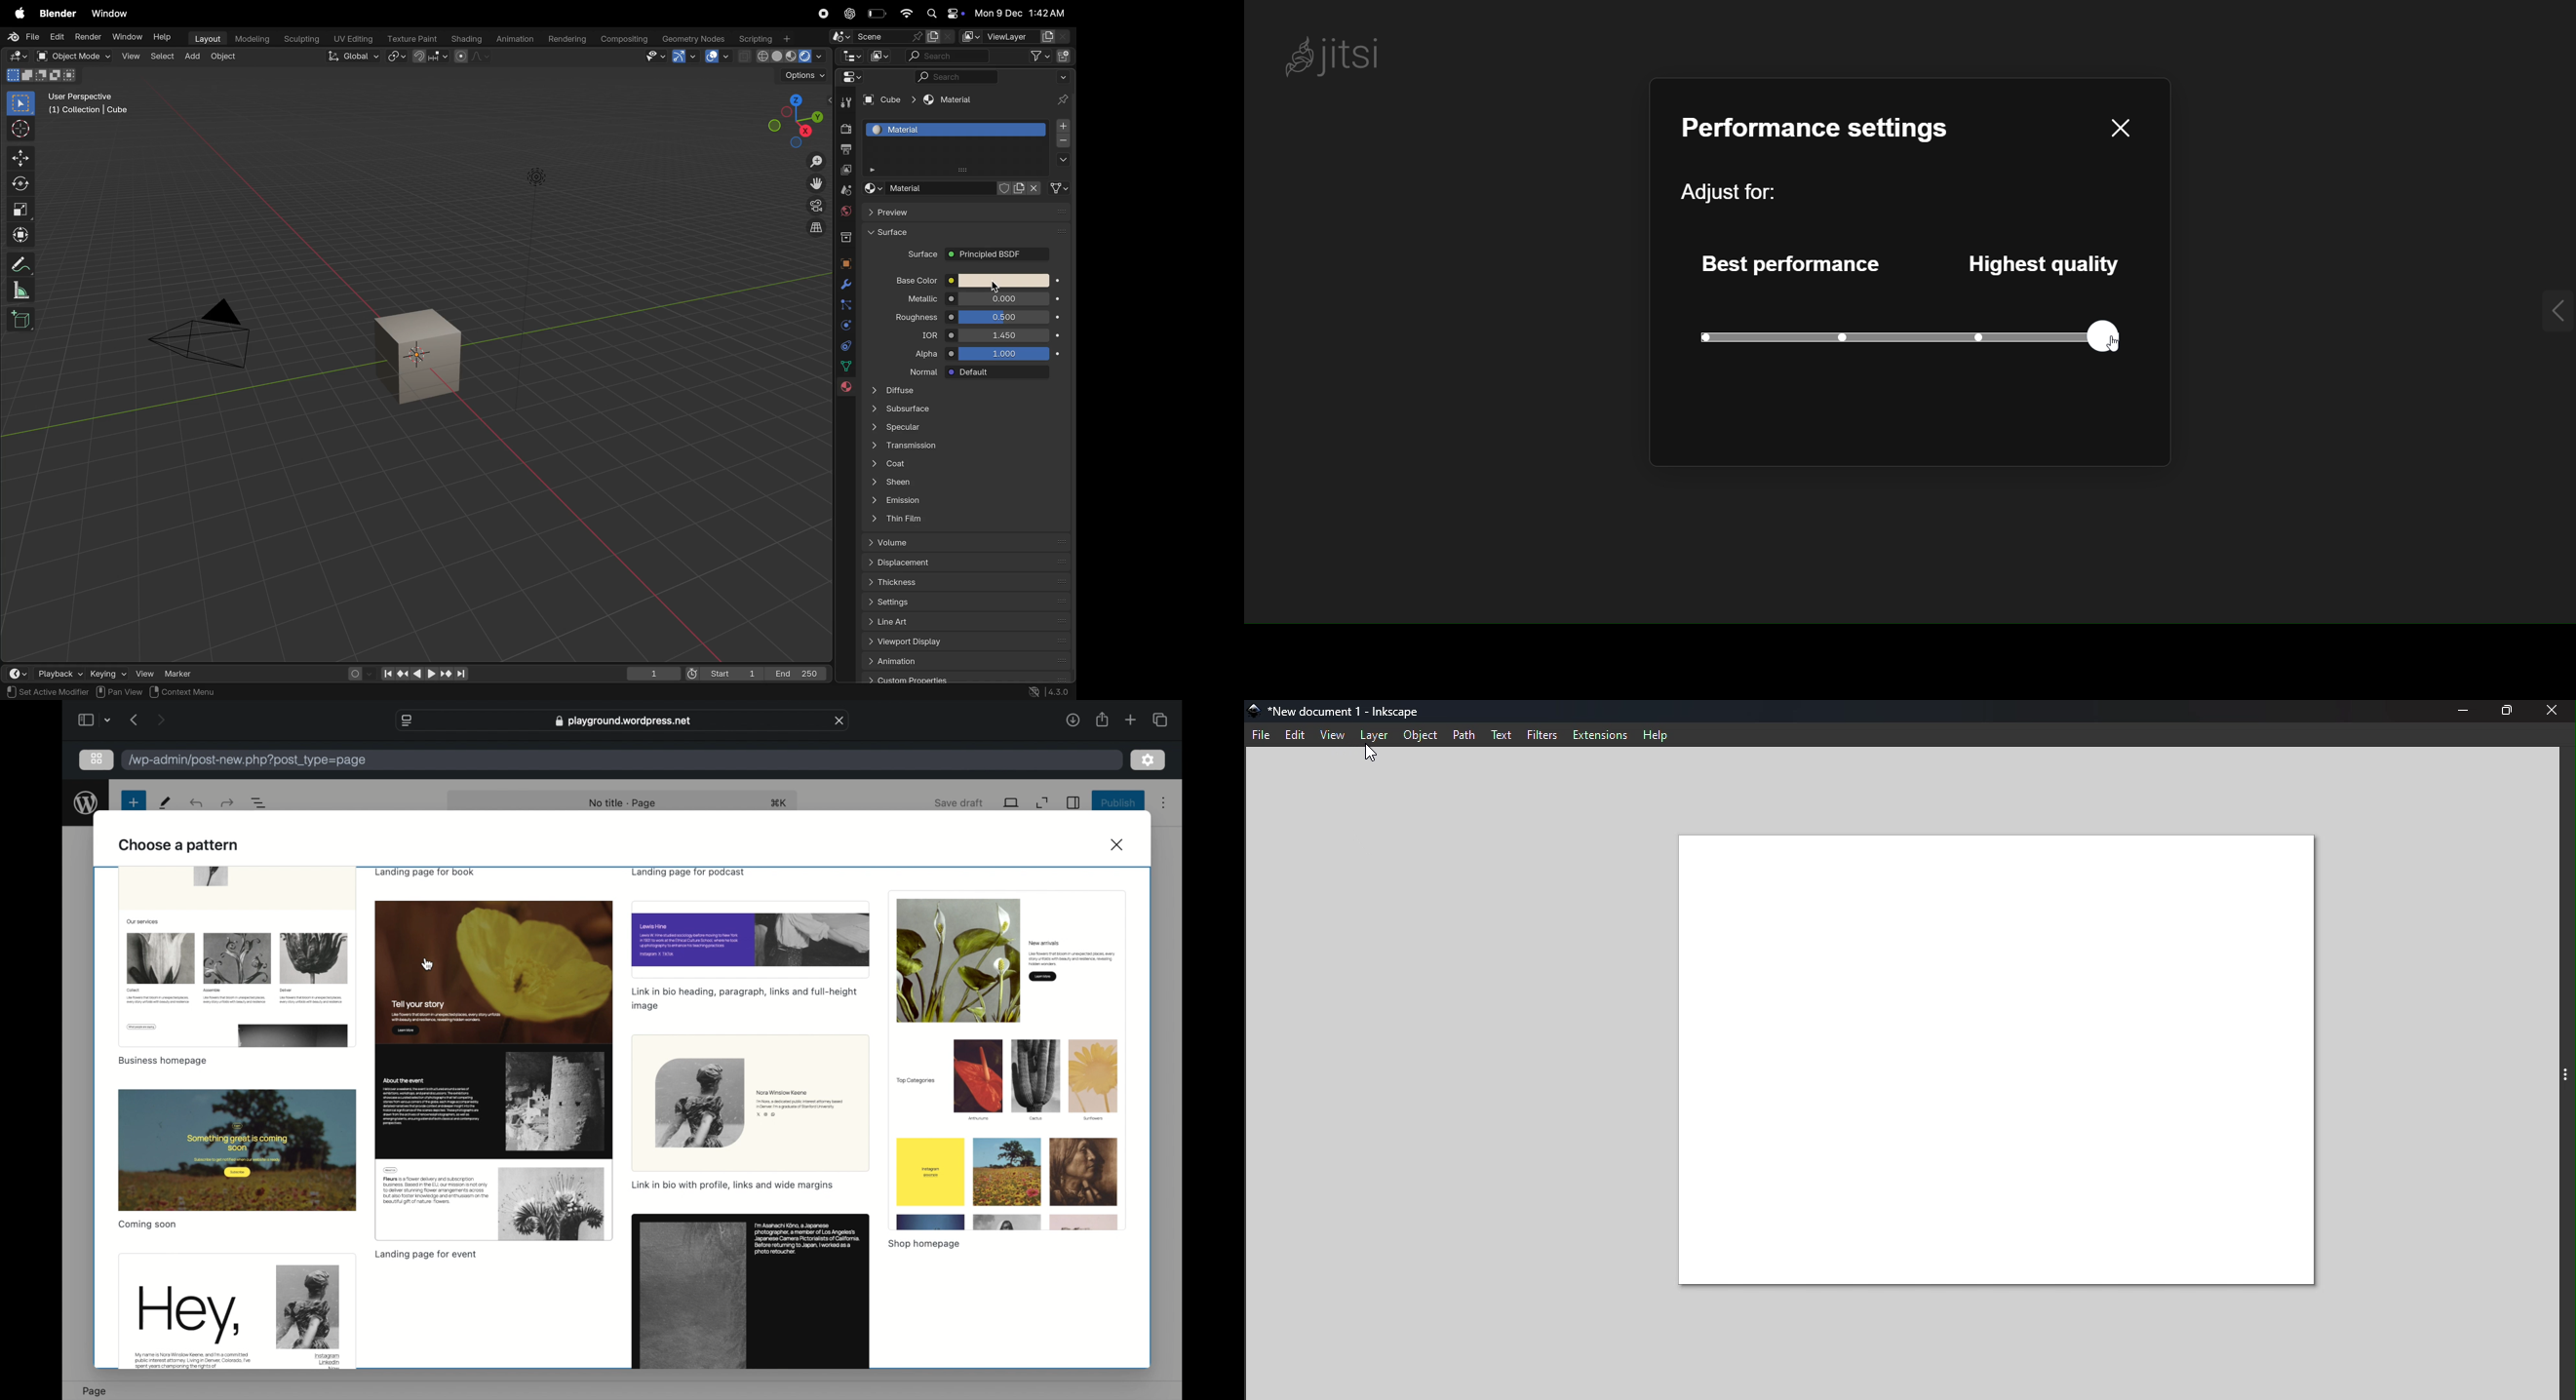 Image resolution: width=2576 pixels, height=1400 pixels. Describe the element at coordinates (745, 999) in the screenshot. I see `link in bio heading, paragraph, links and full-height image` at that location.